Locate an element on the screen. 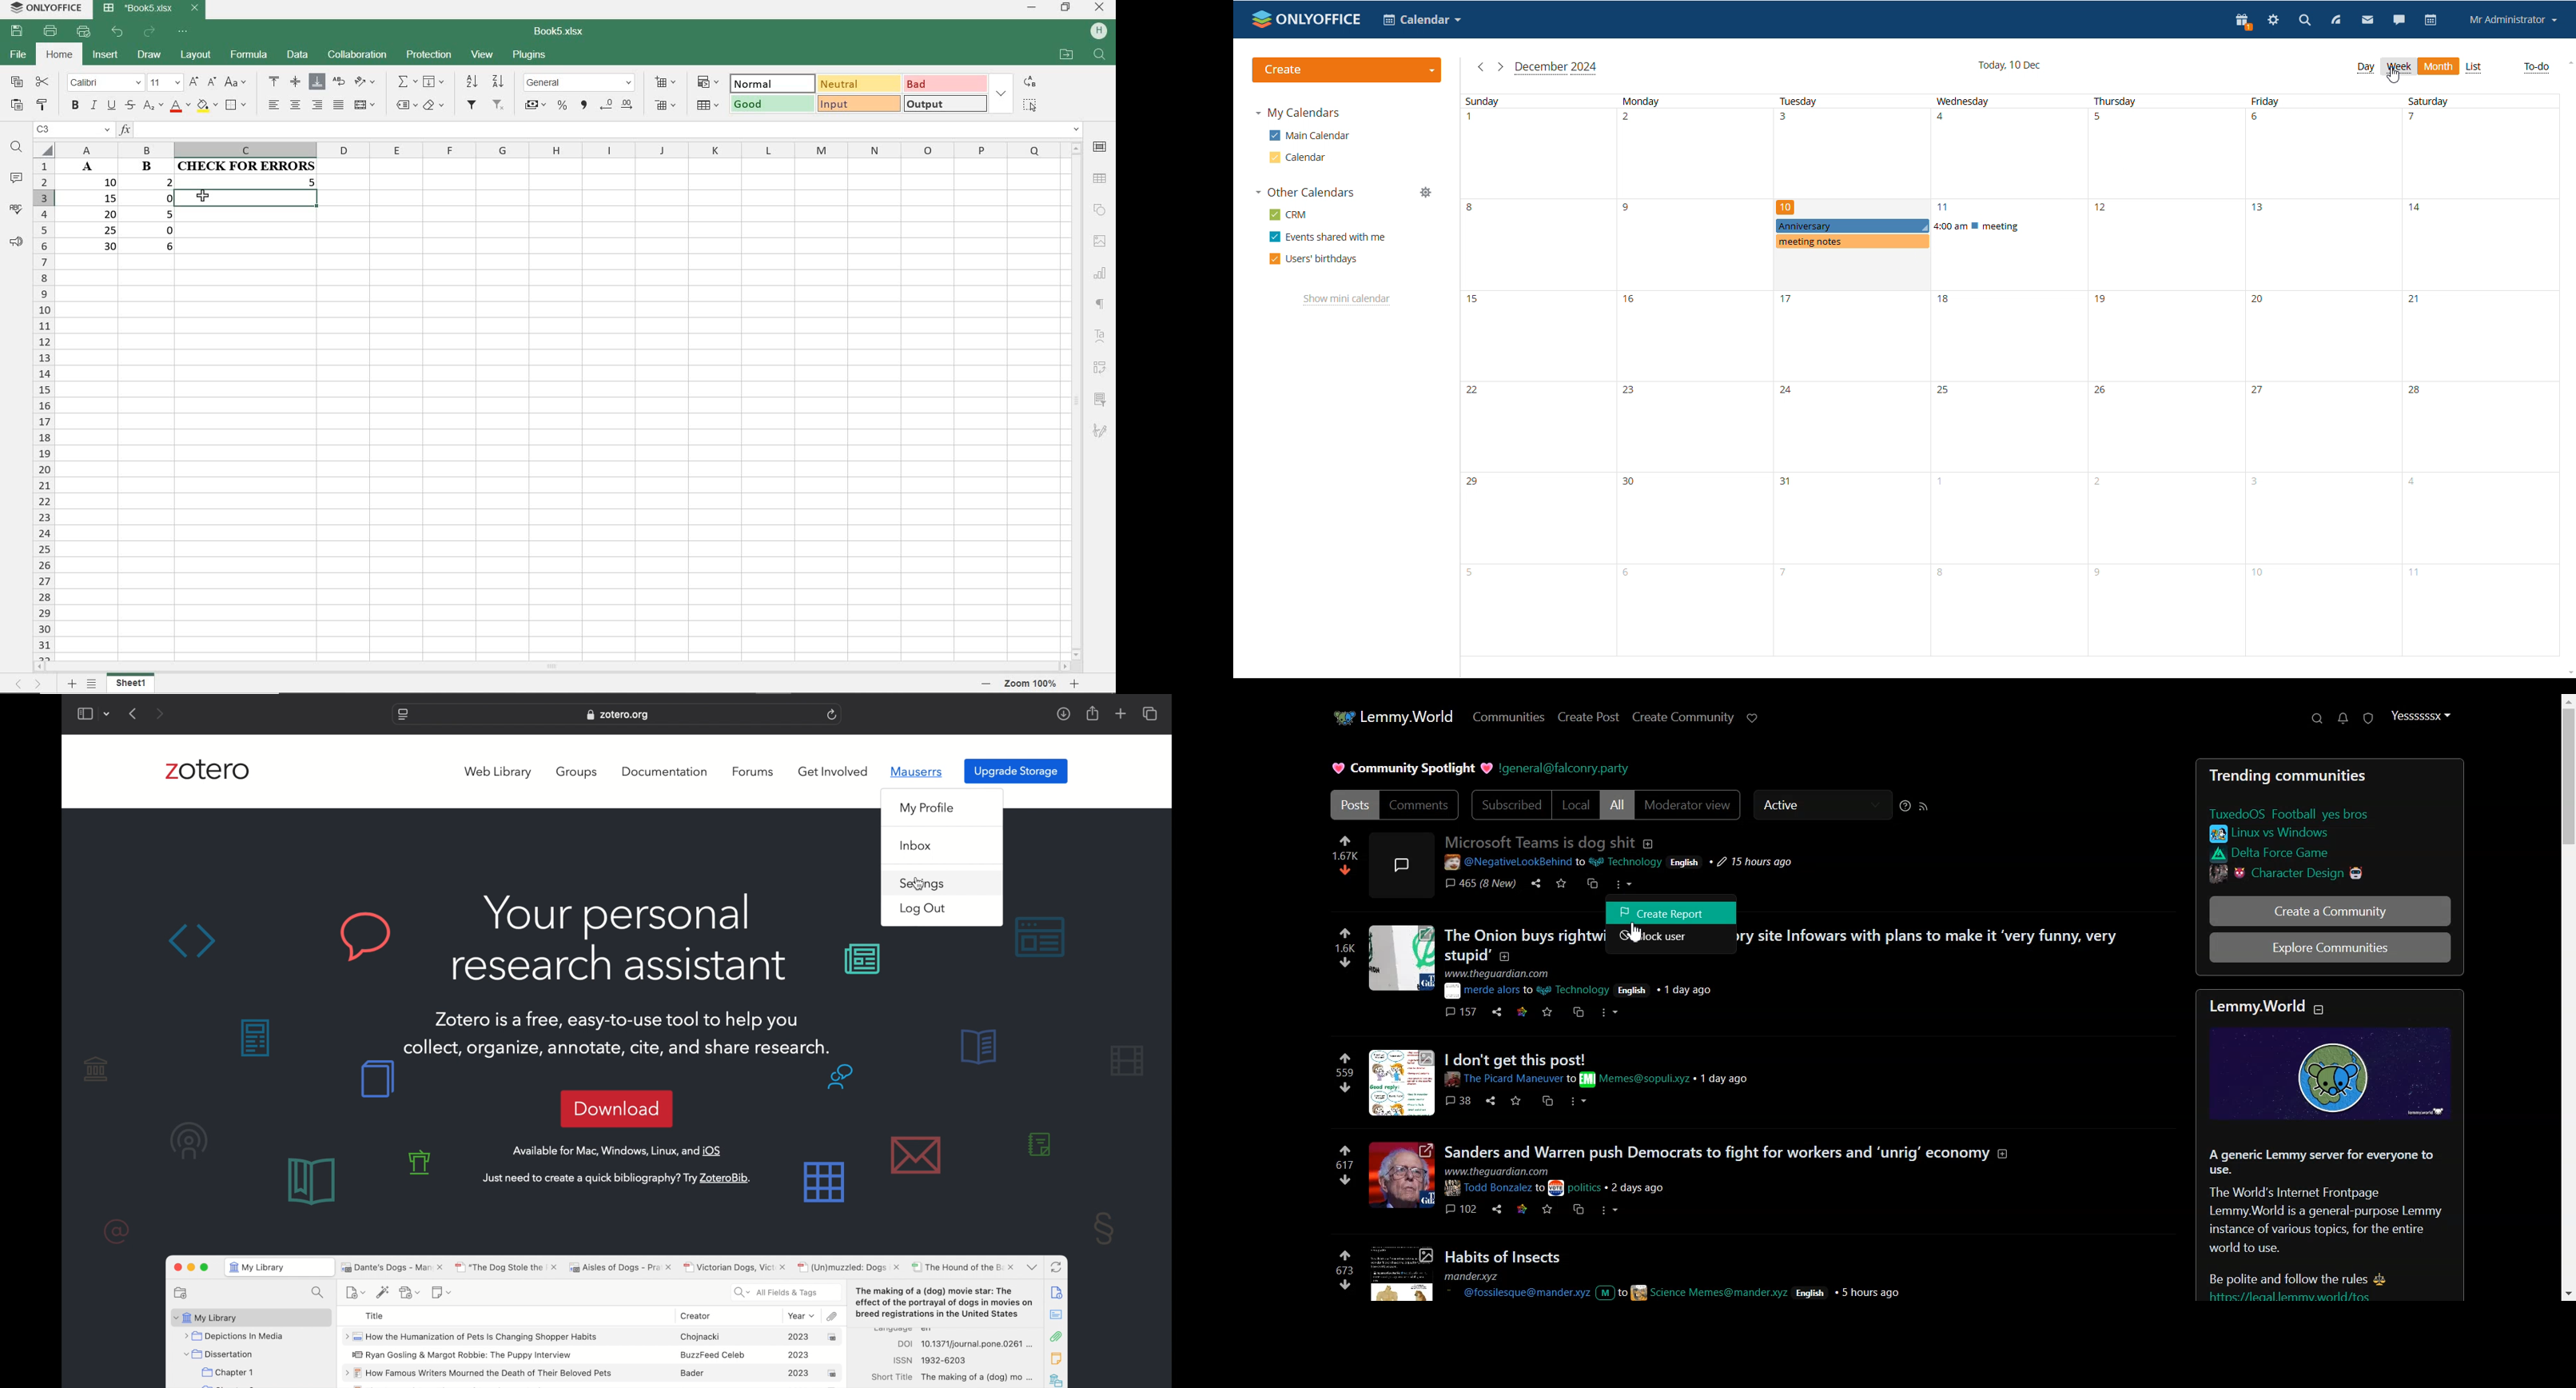 Image resolution: width=2576 pixels, height=1400 pixels. FILTER is located at coordinates (474, 107).